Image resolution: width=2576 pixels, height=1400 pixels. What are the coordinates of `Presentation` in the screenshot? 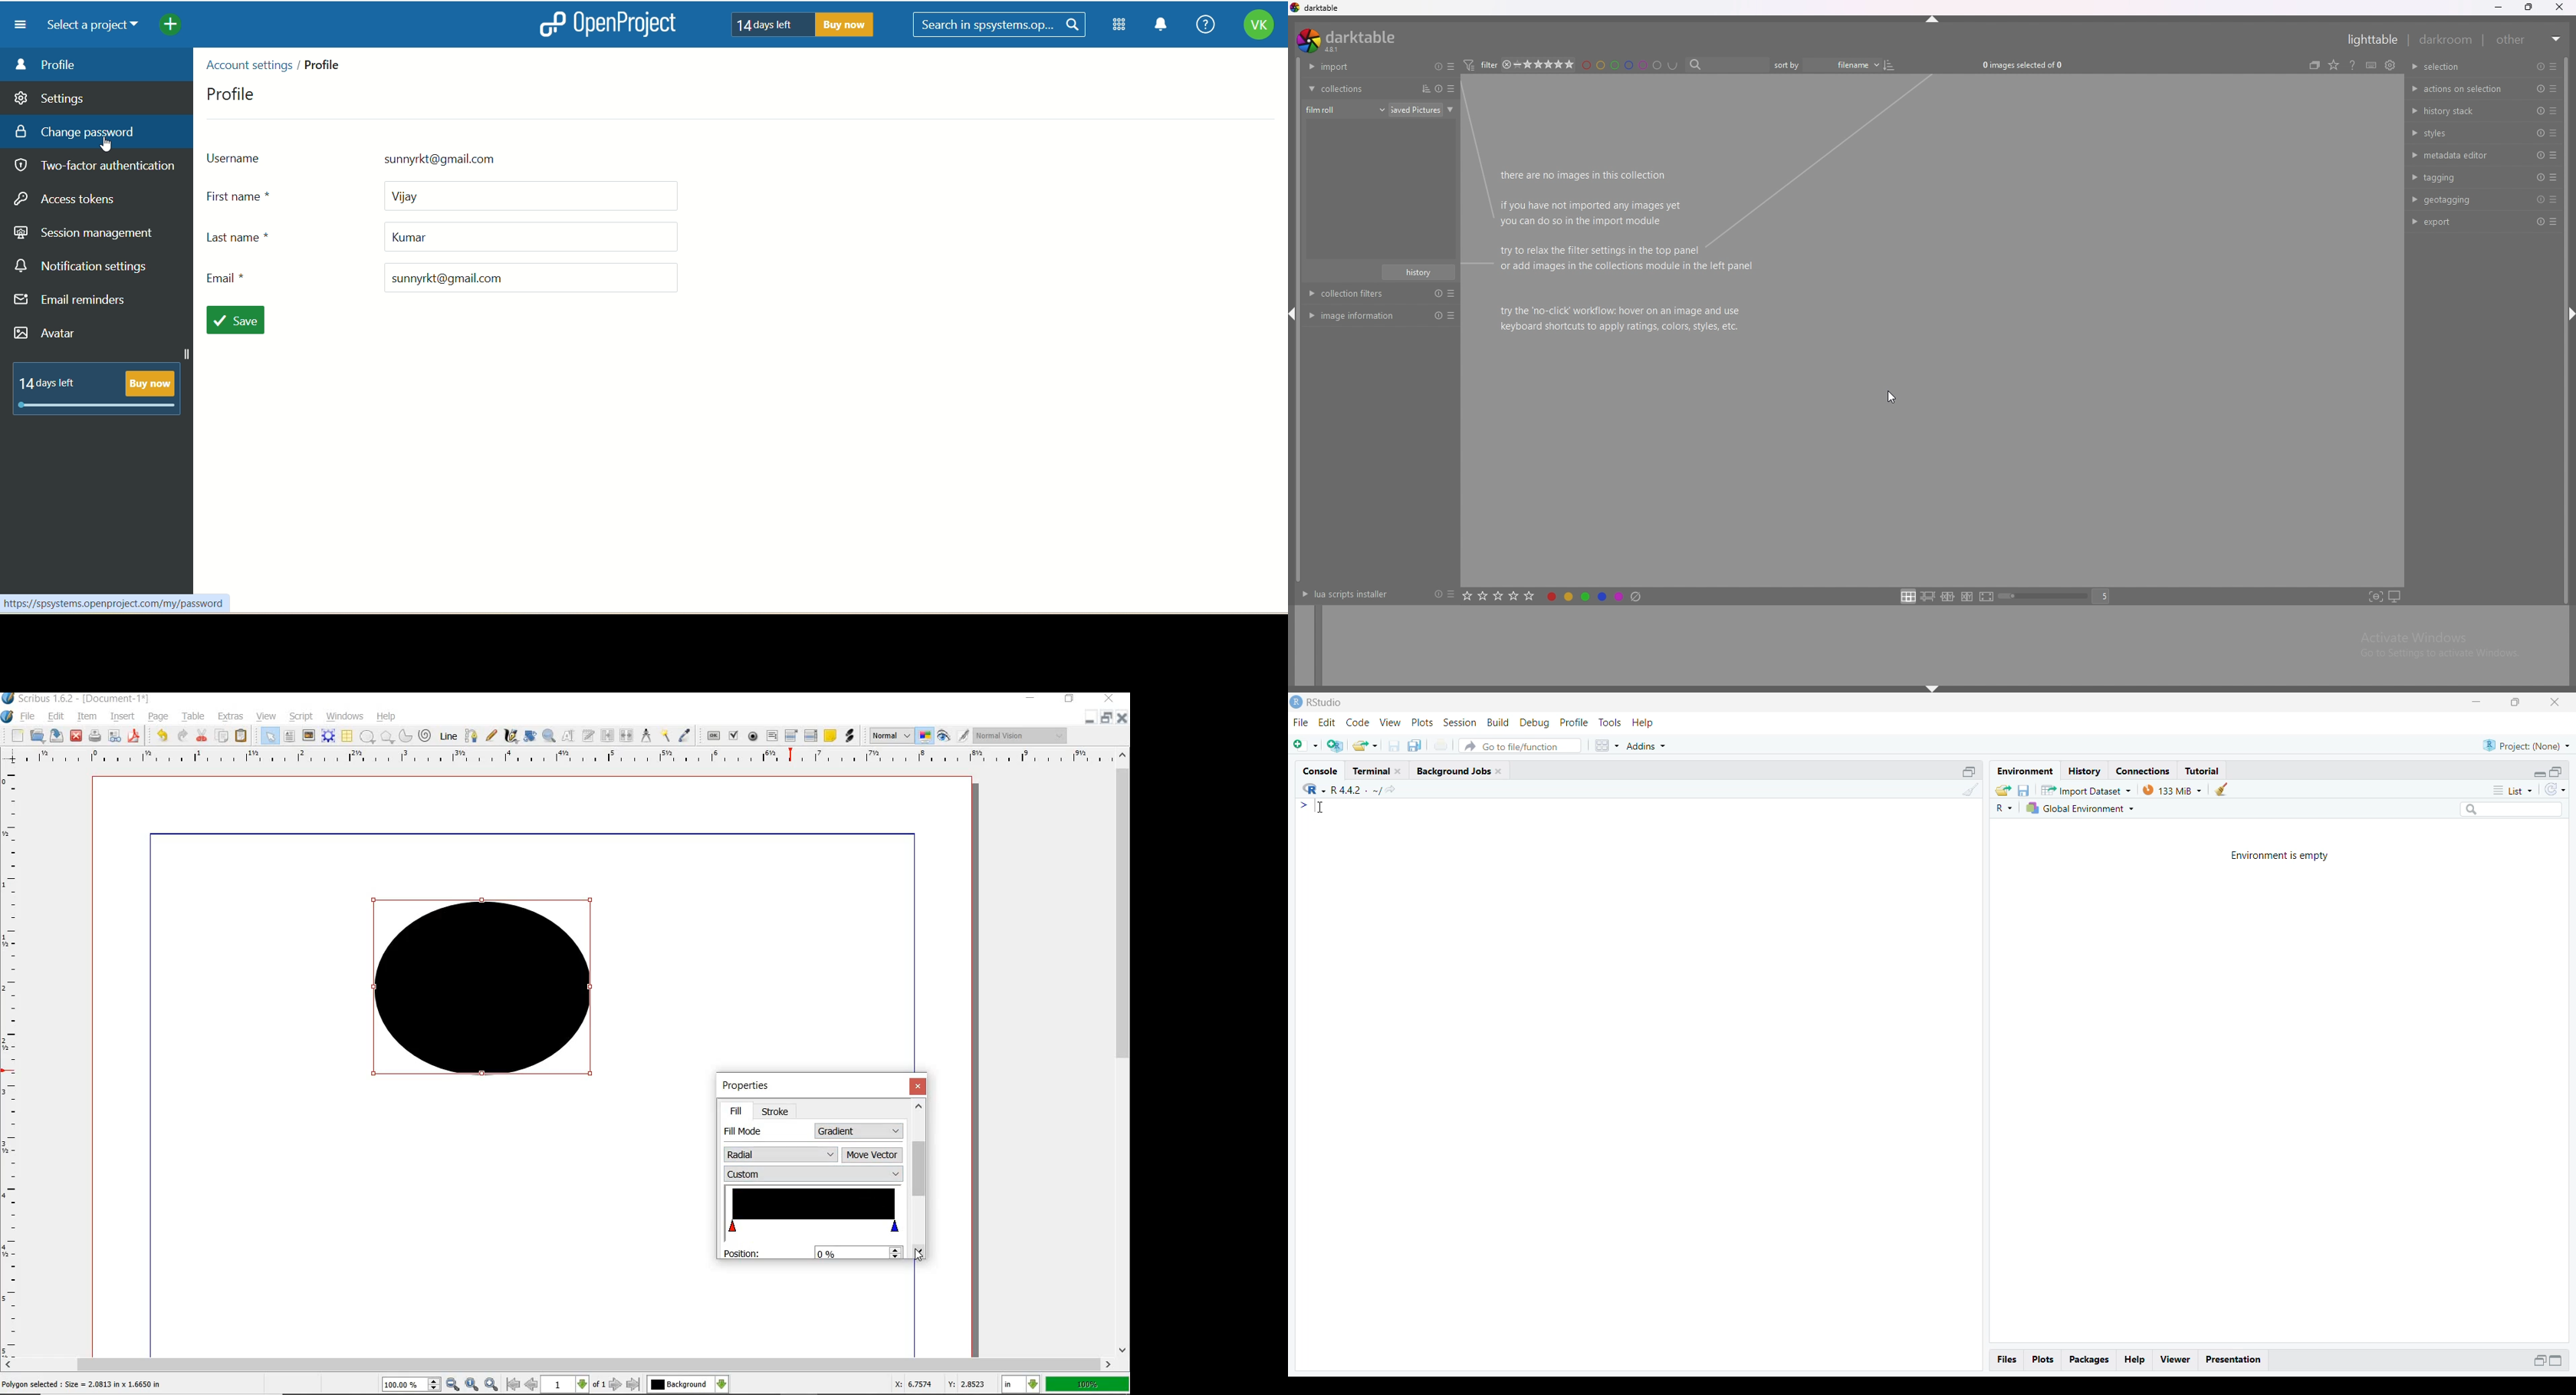 It's located at (2235, 1360).